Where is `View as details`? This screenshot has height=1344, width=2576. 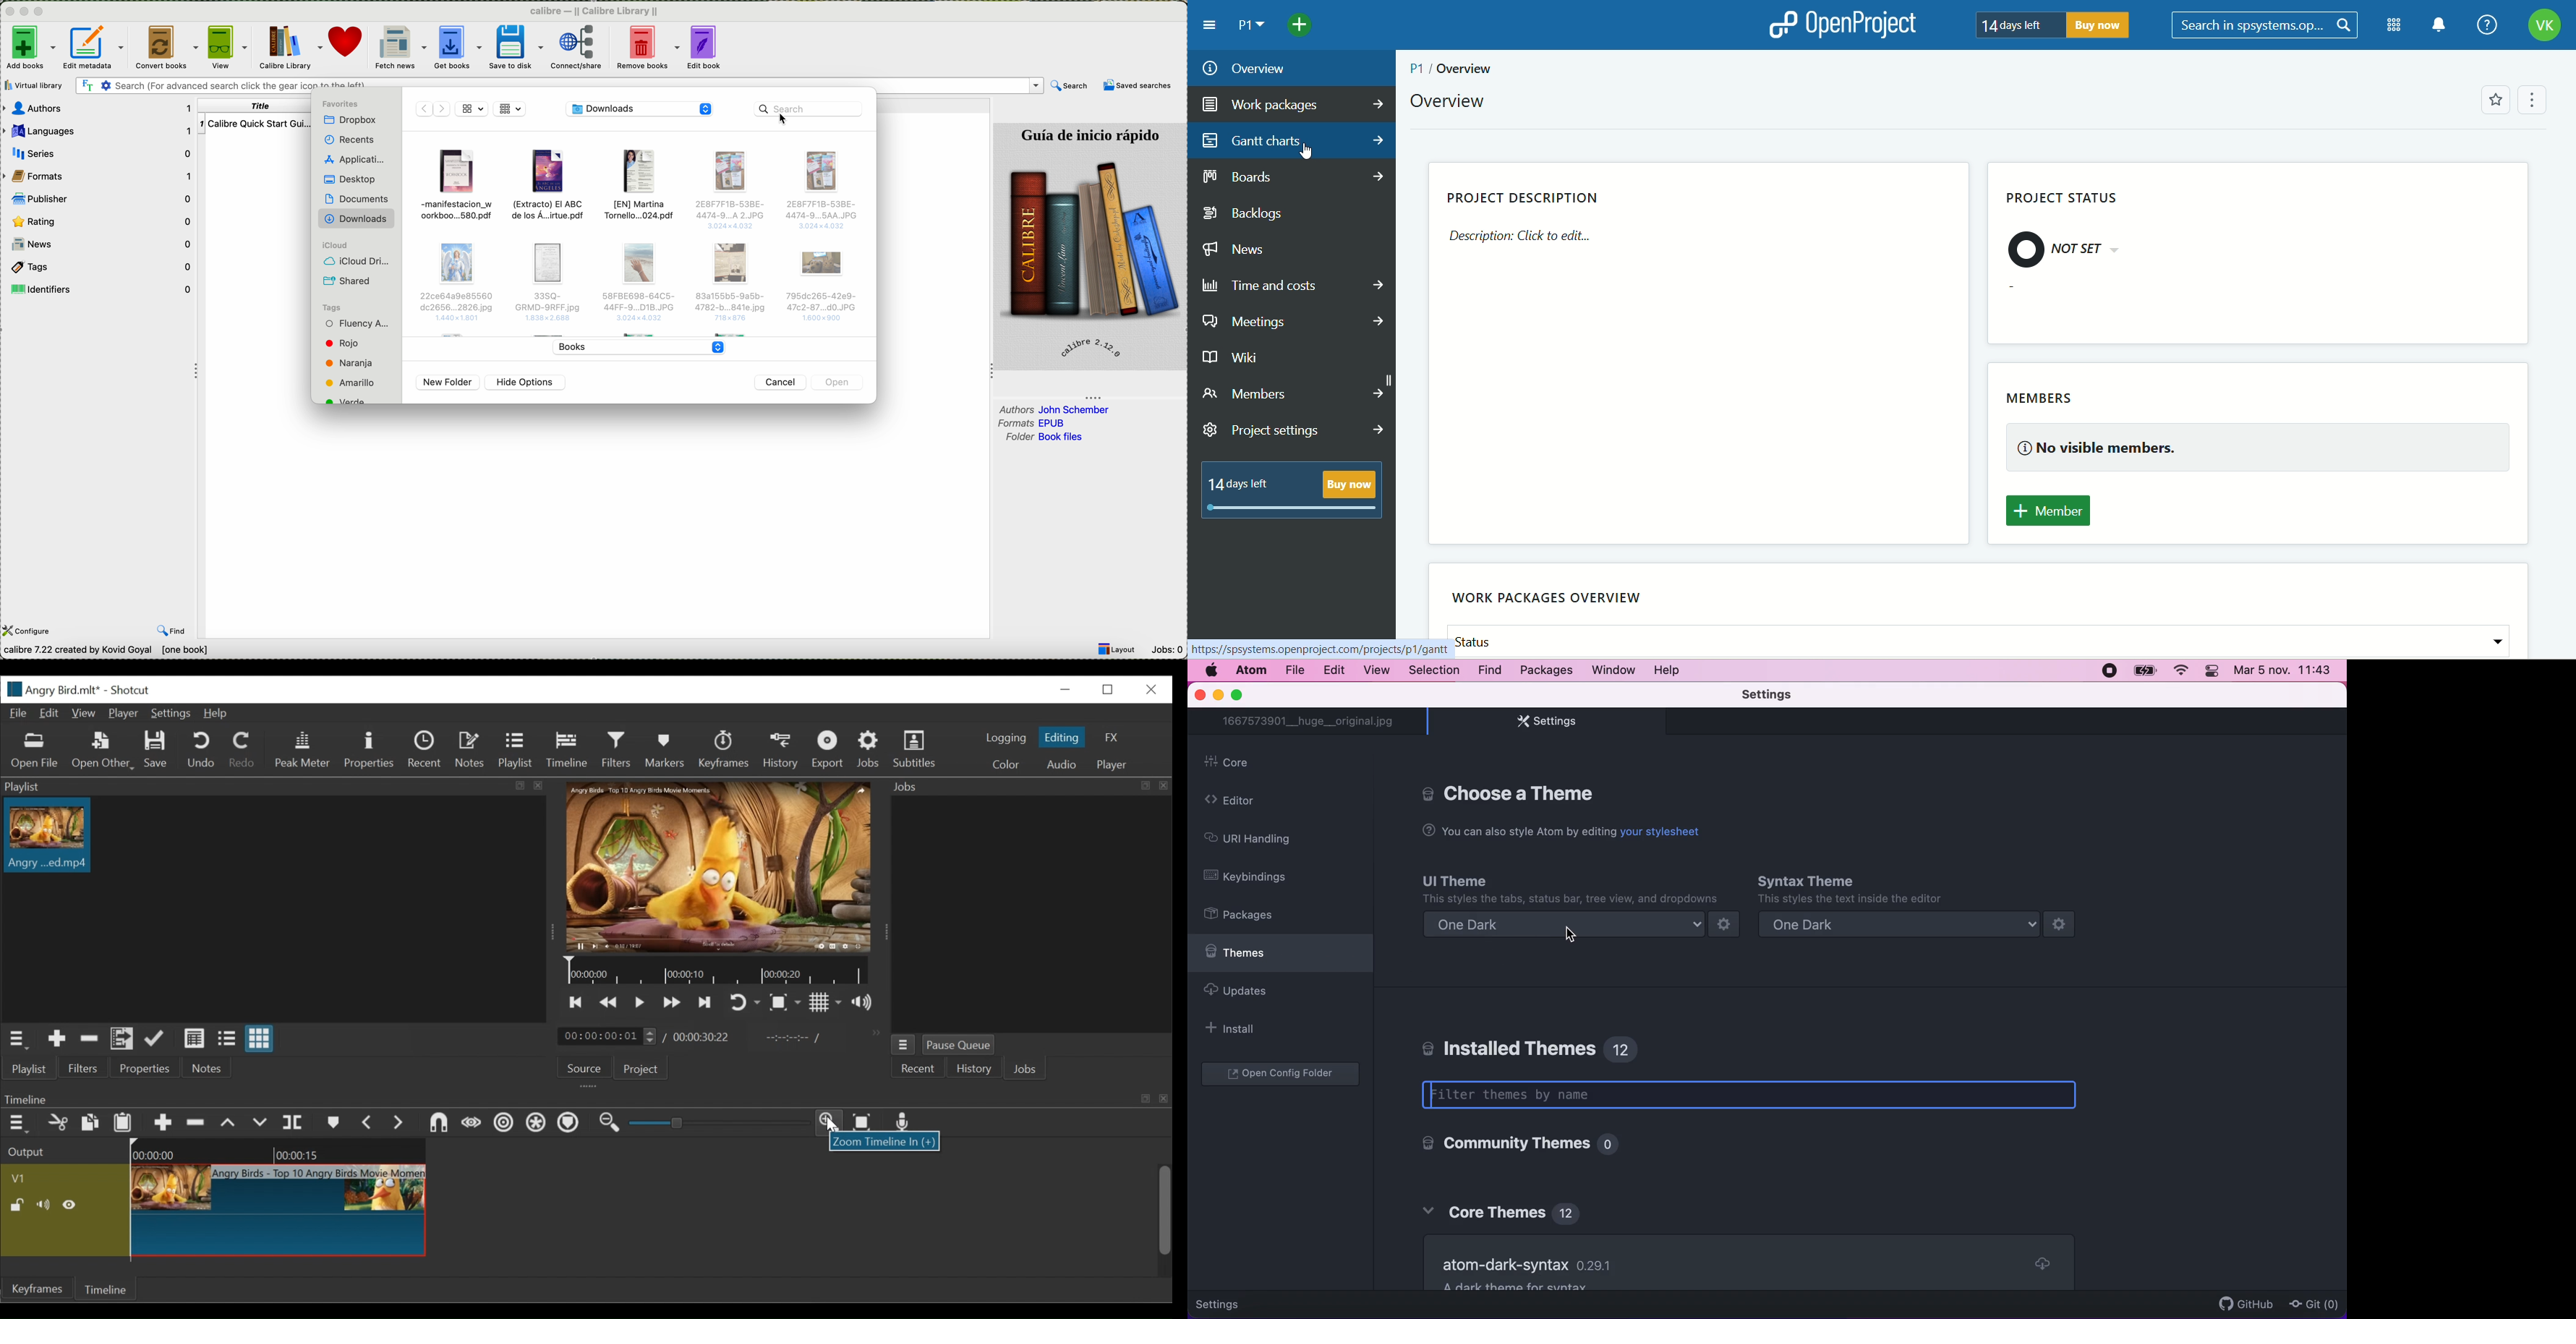
View as details is located at coordinates (194, 1039).